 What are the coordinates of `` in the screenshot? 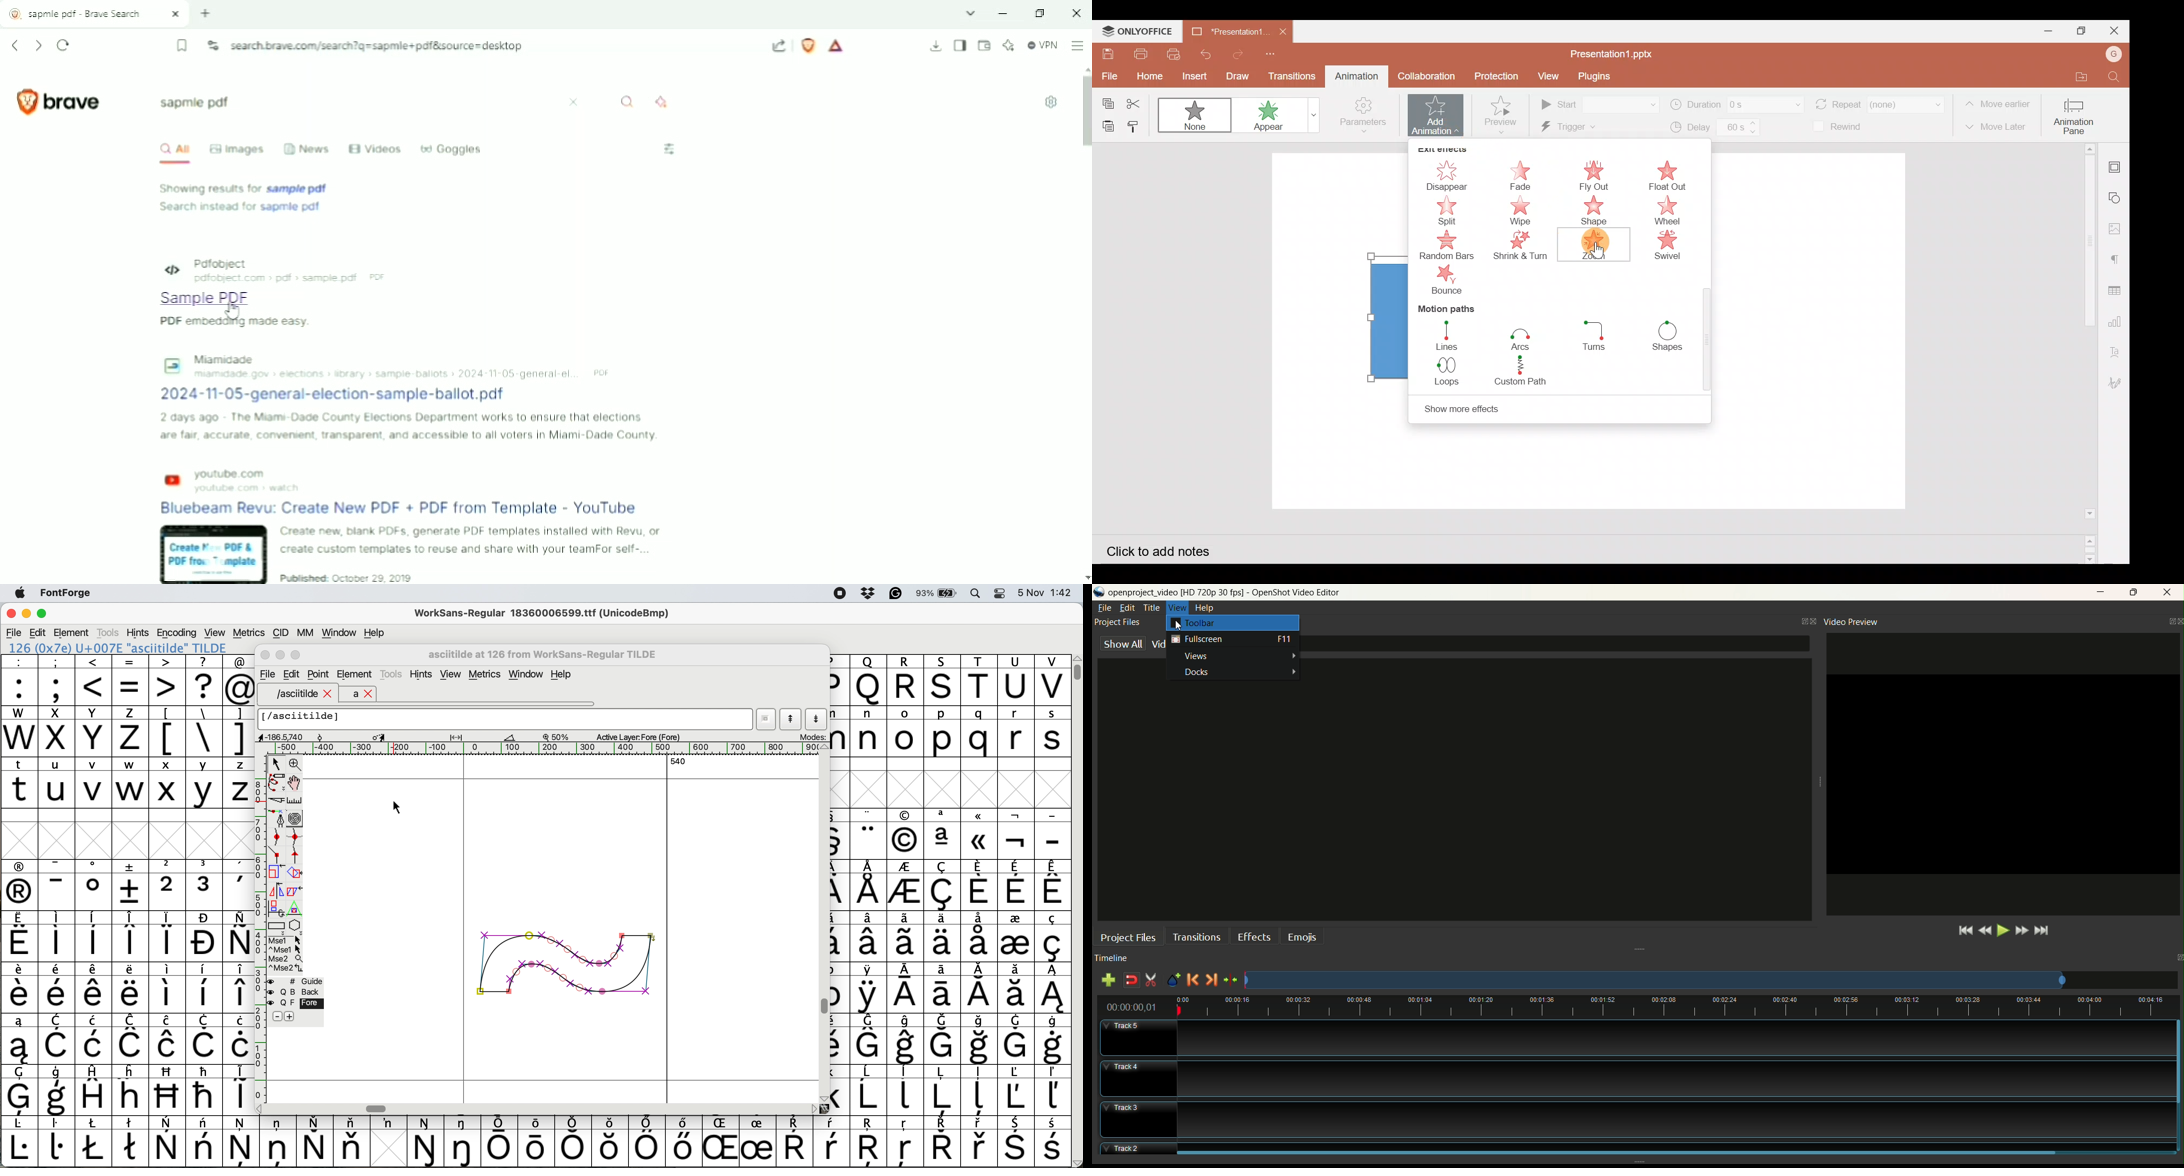 It's located at (944, 680).